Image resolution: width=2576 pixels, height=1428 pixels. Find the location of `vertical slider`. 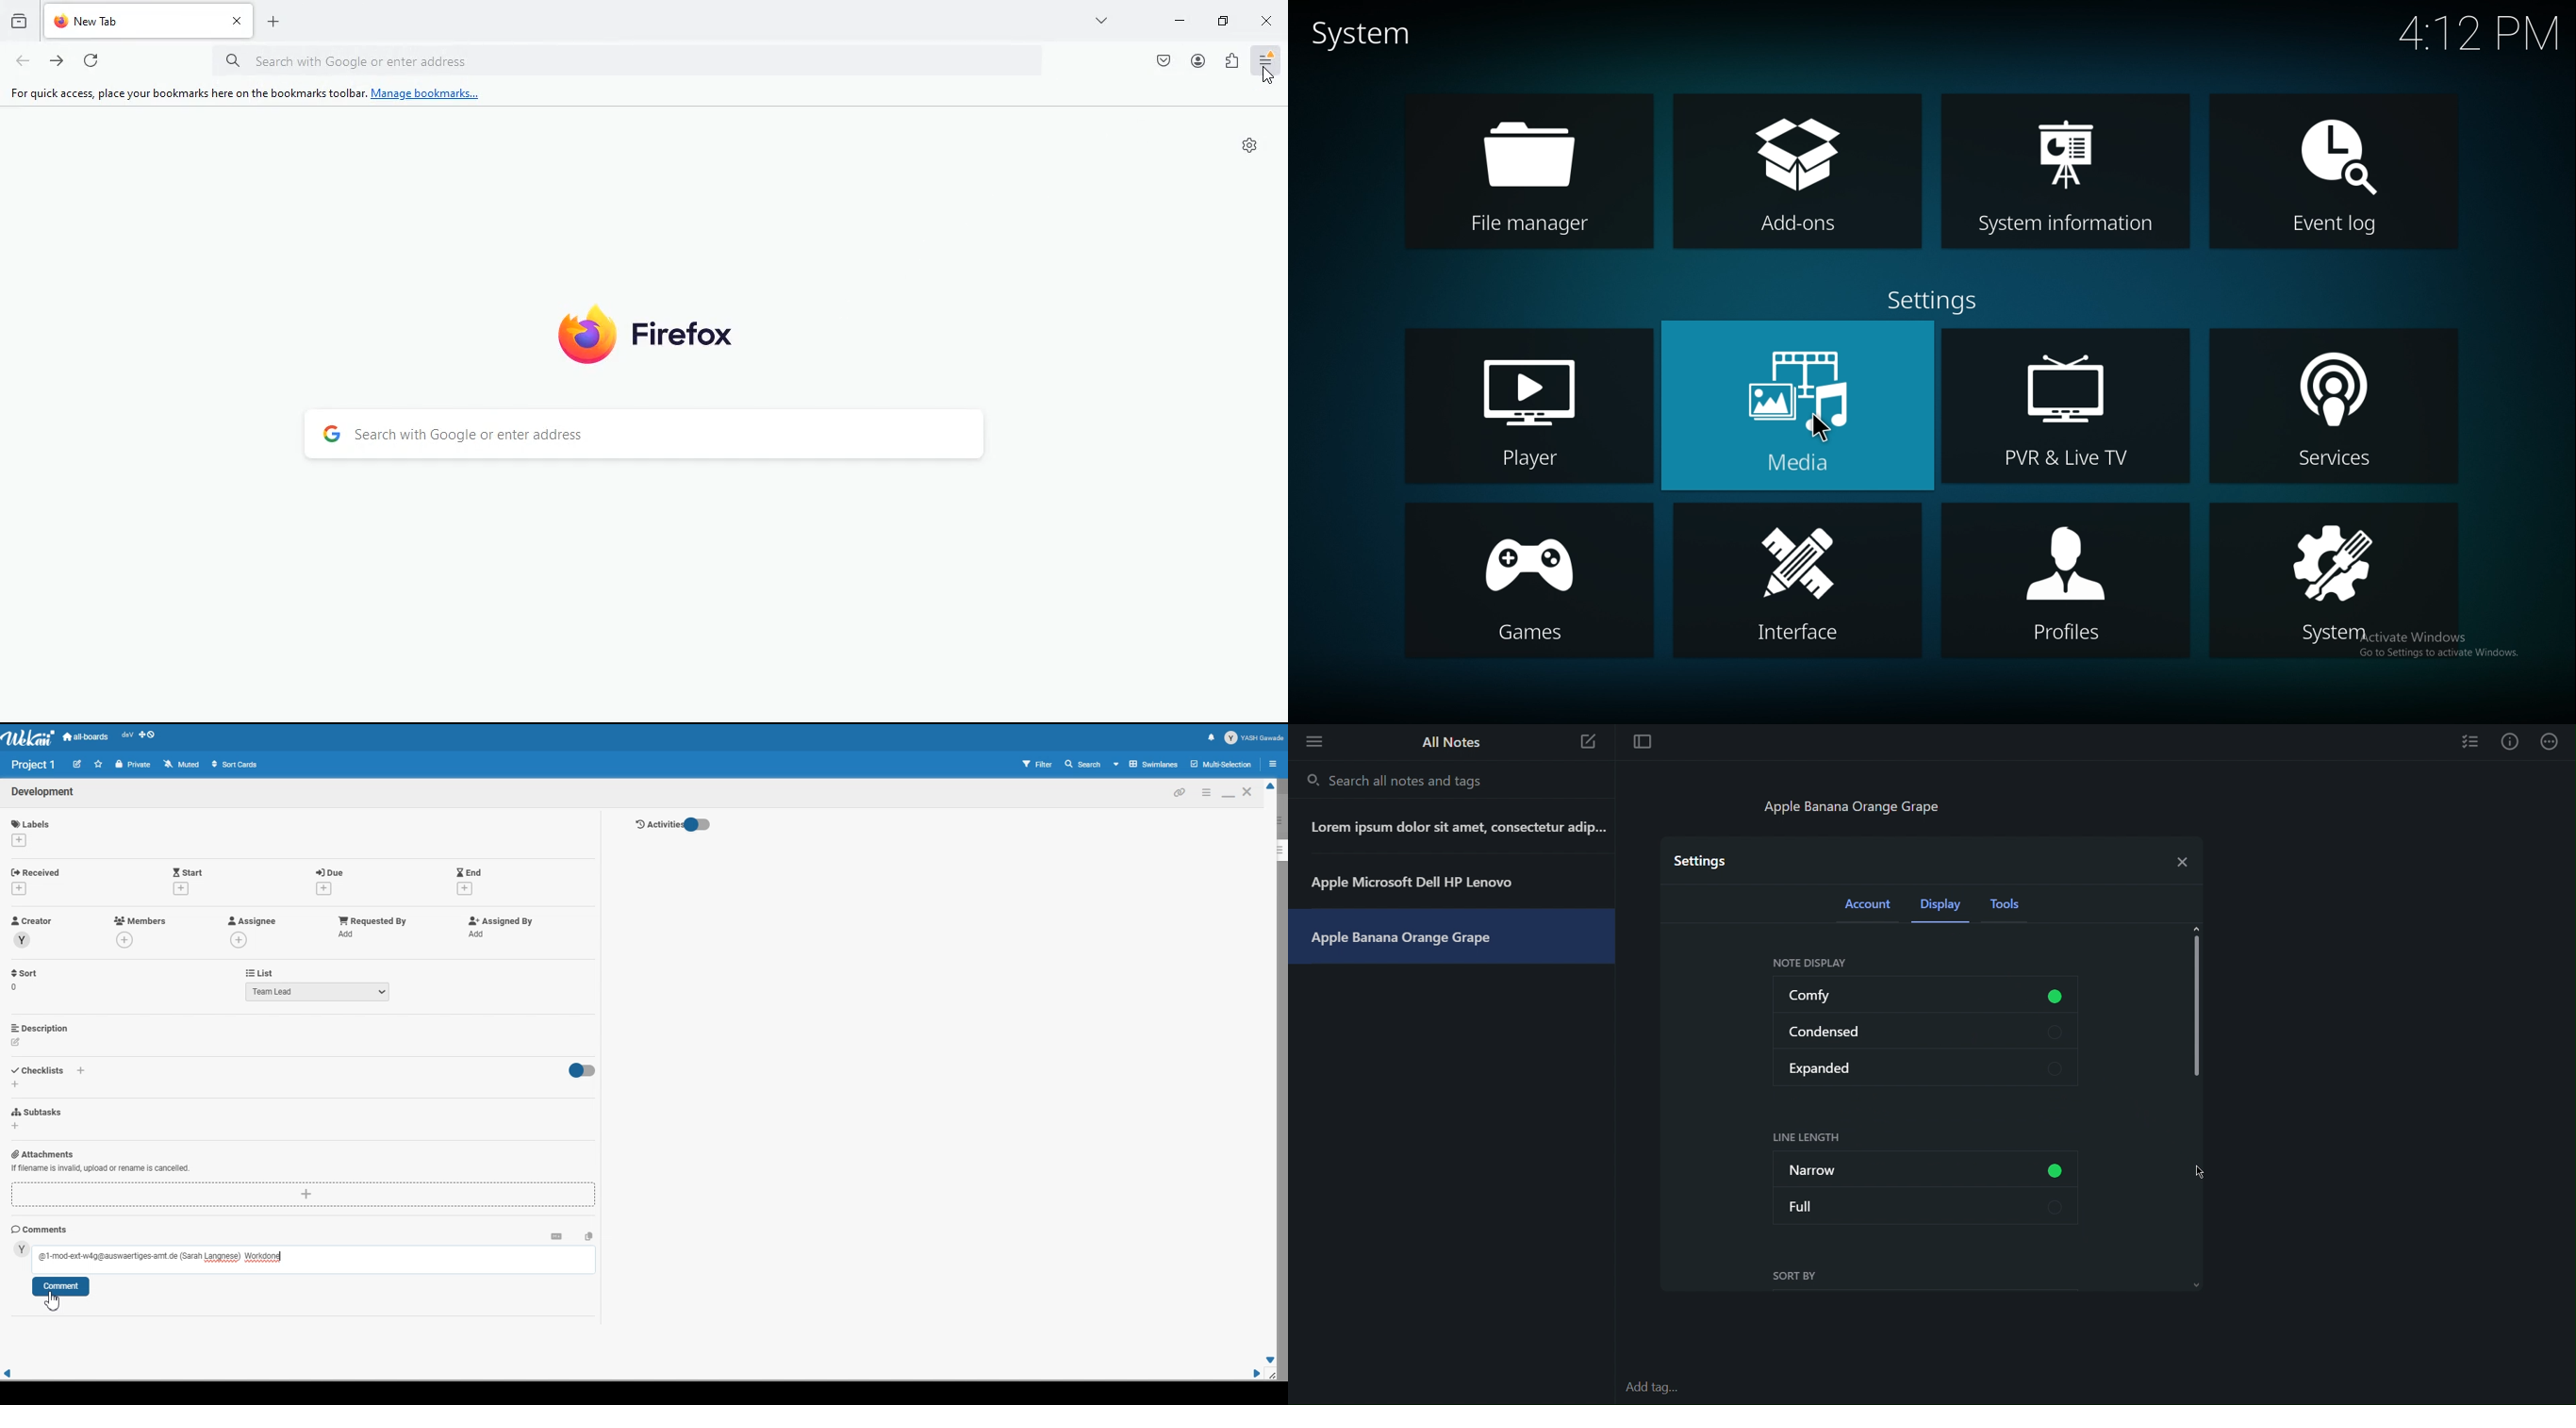

vertical slider is located at coordinates (2198, 1010).